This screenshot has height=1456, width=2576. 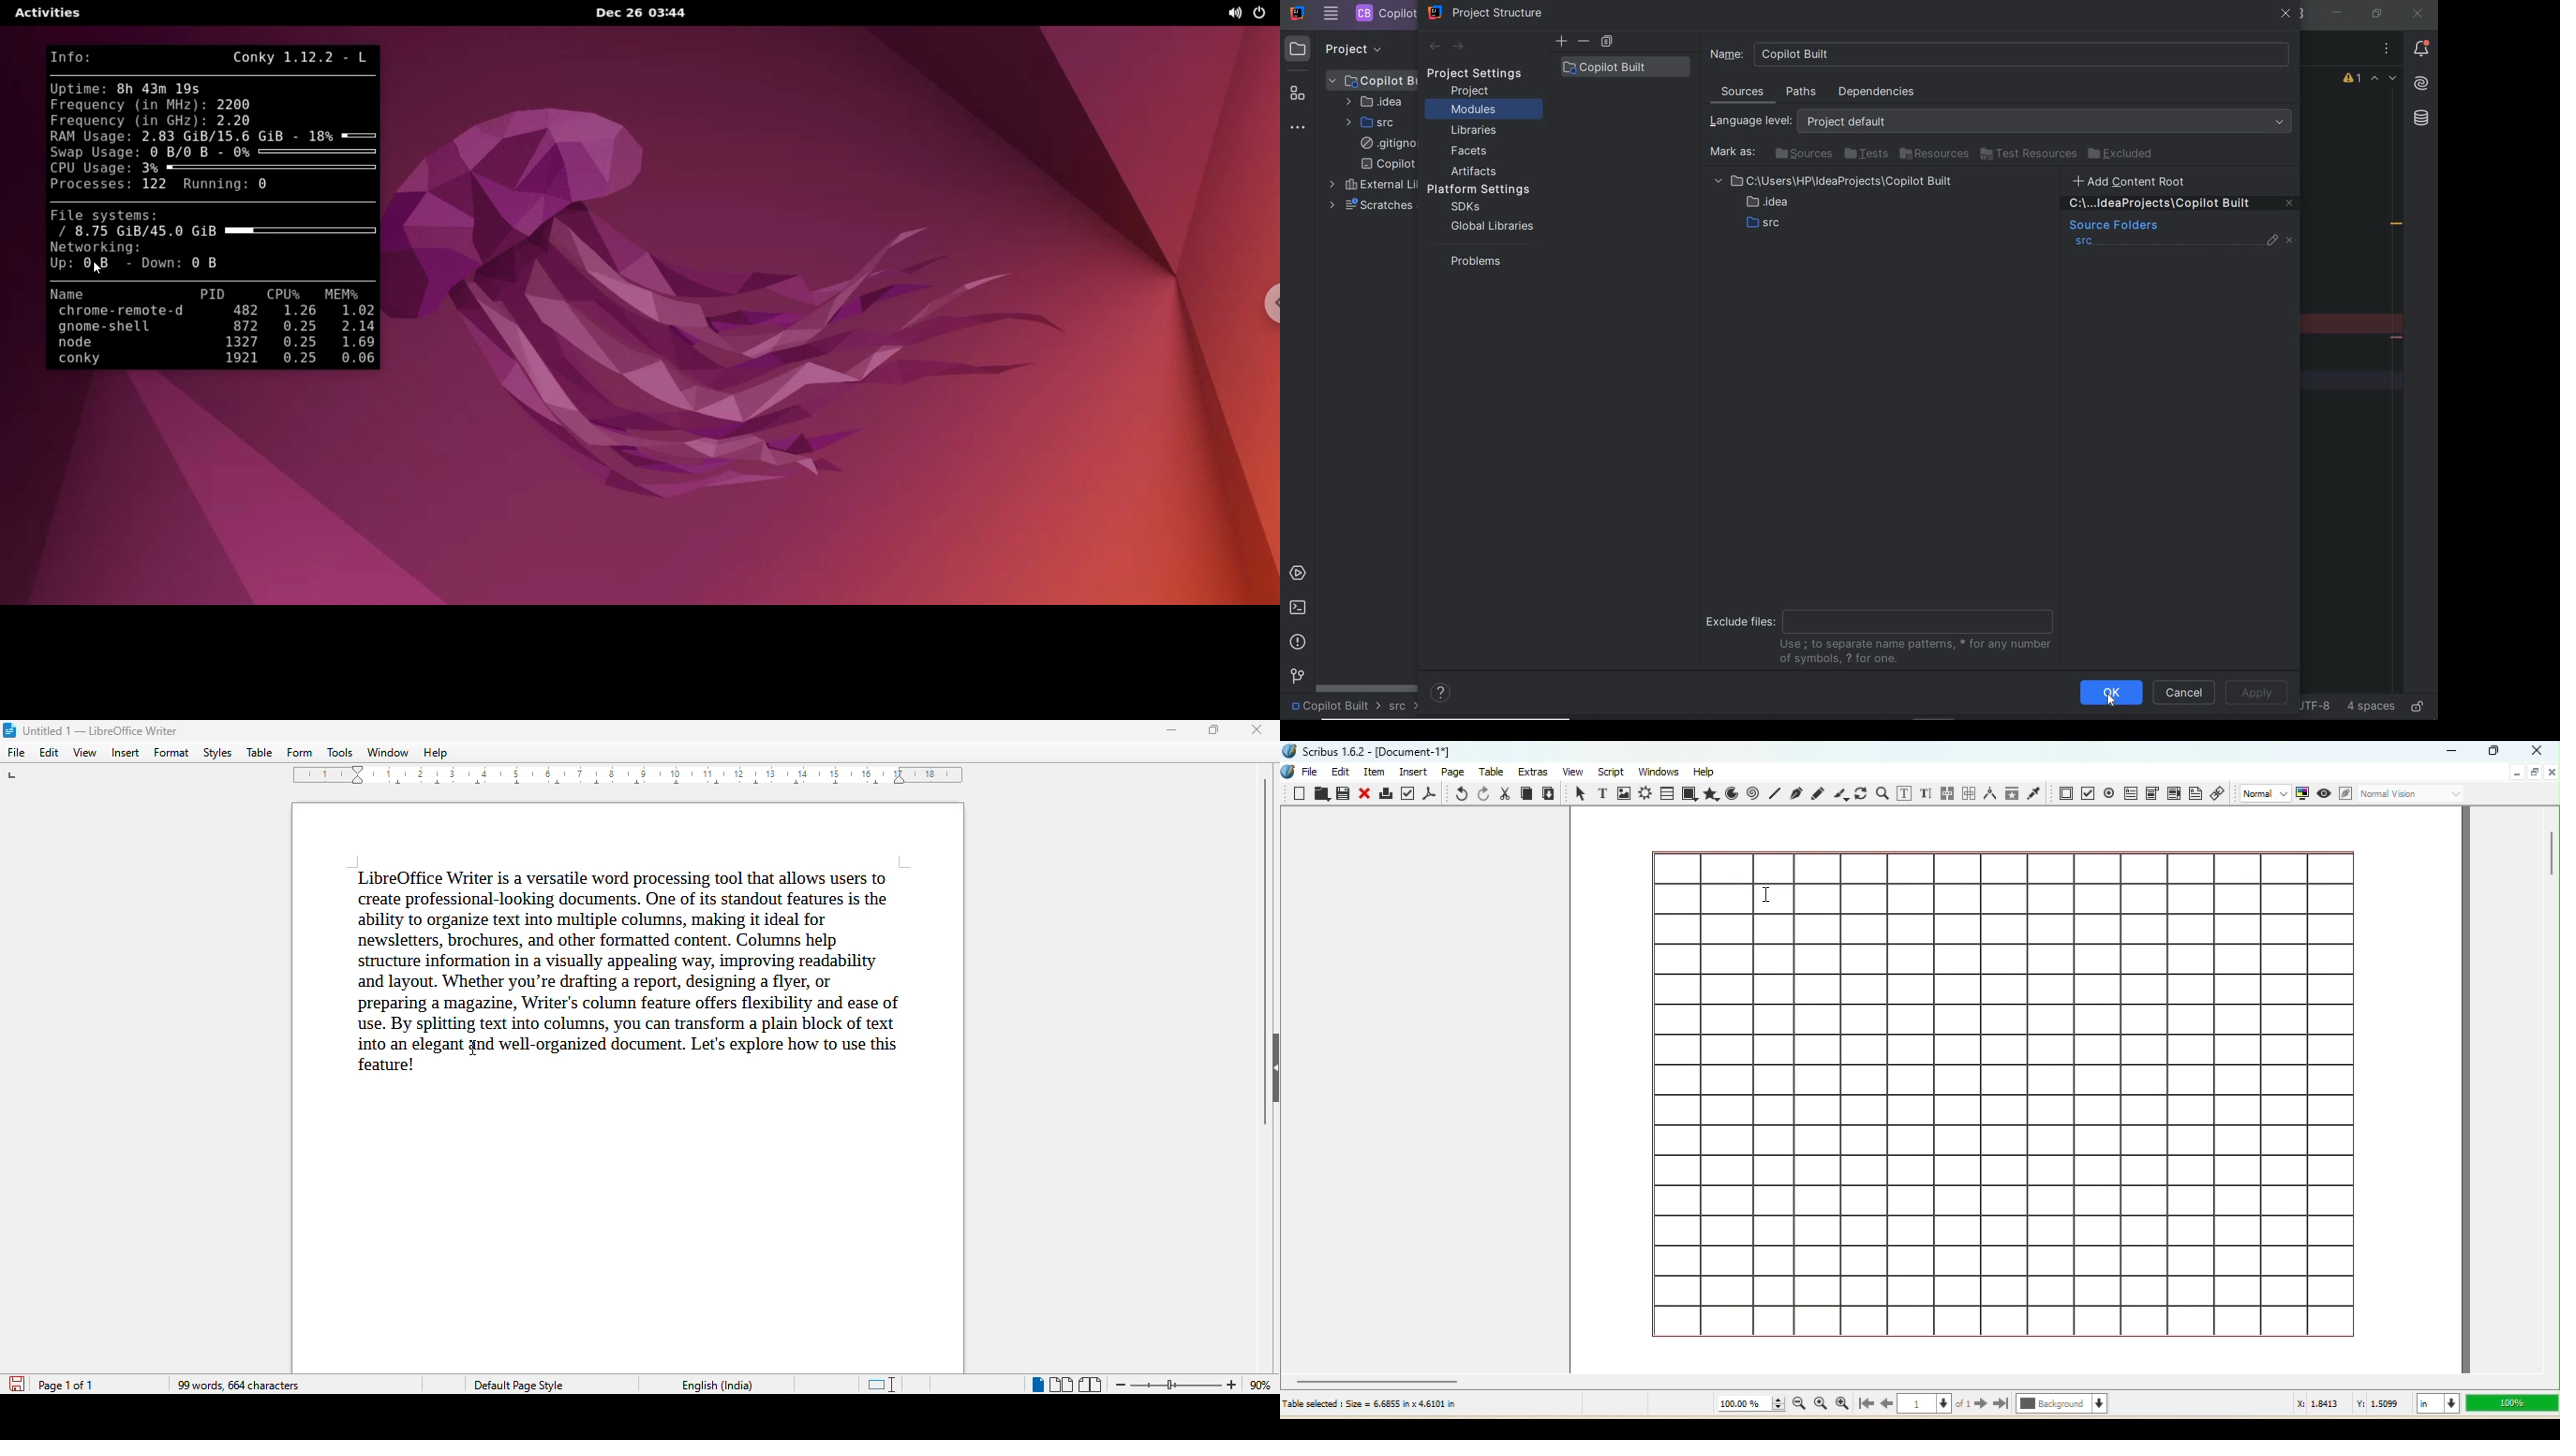 I want to click on indent, so click(x=2370, y=707).